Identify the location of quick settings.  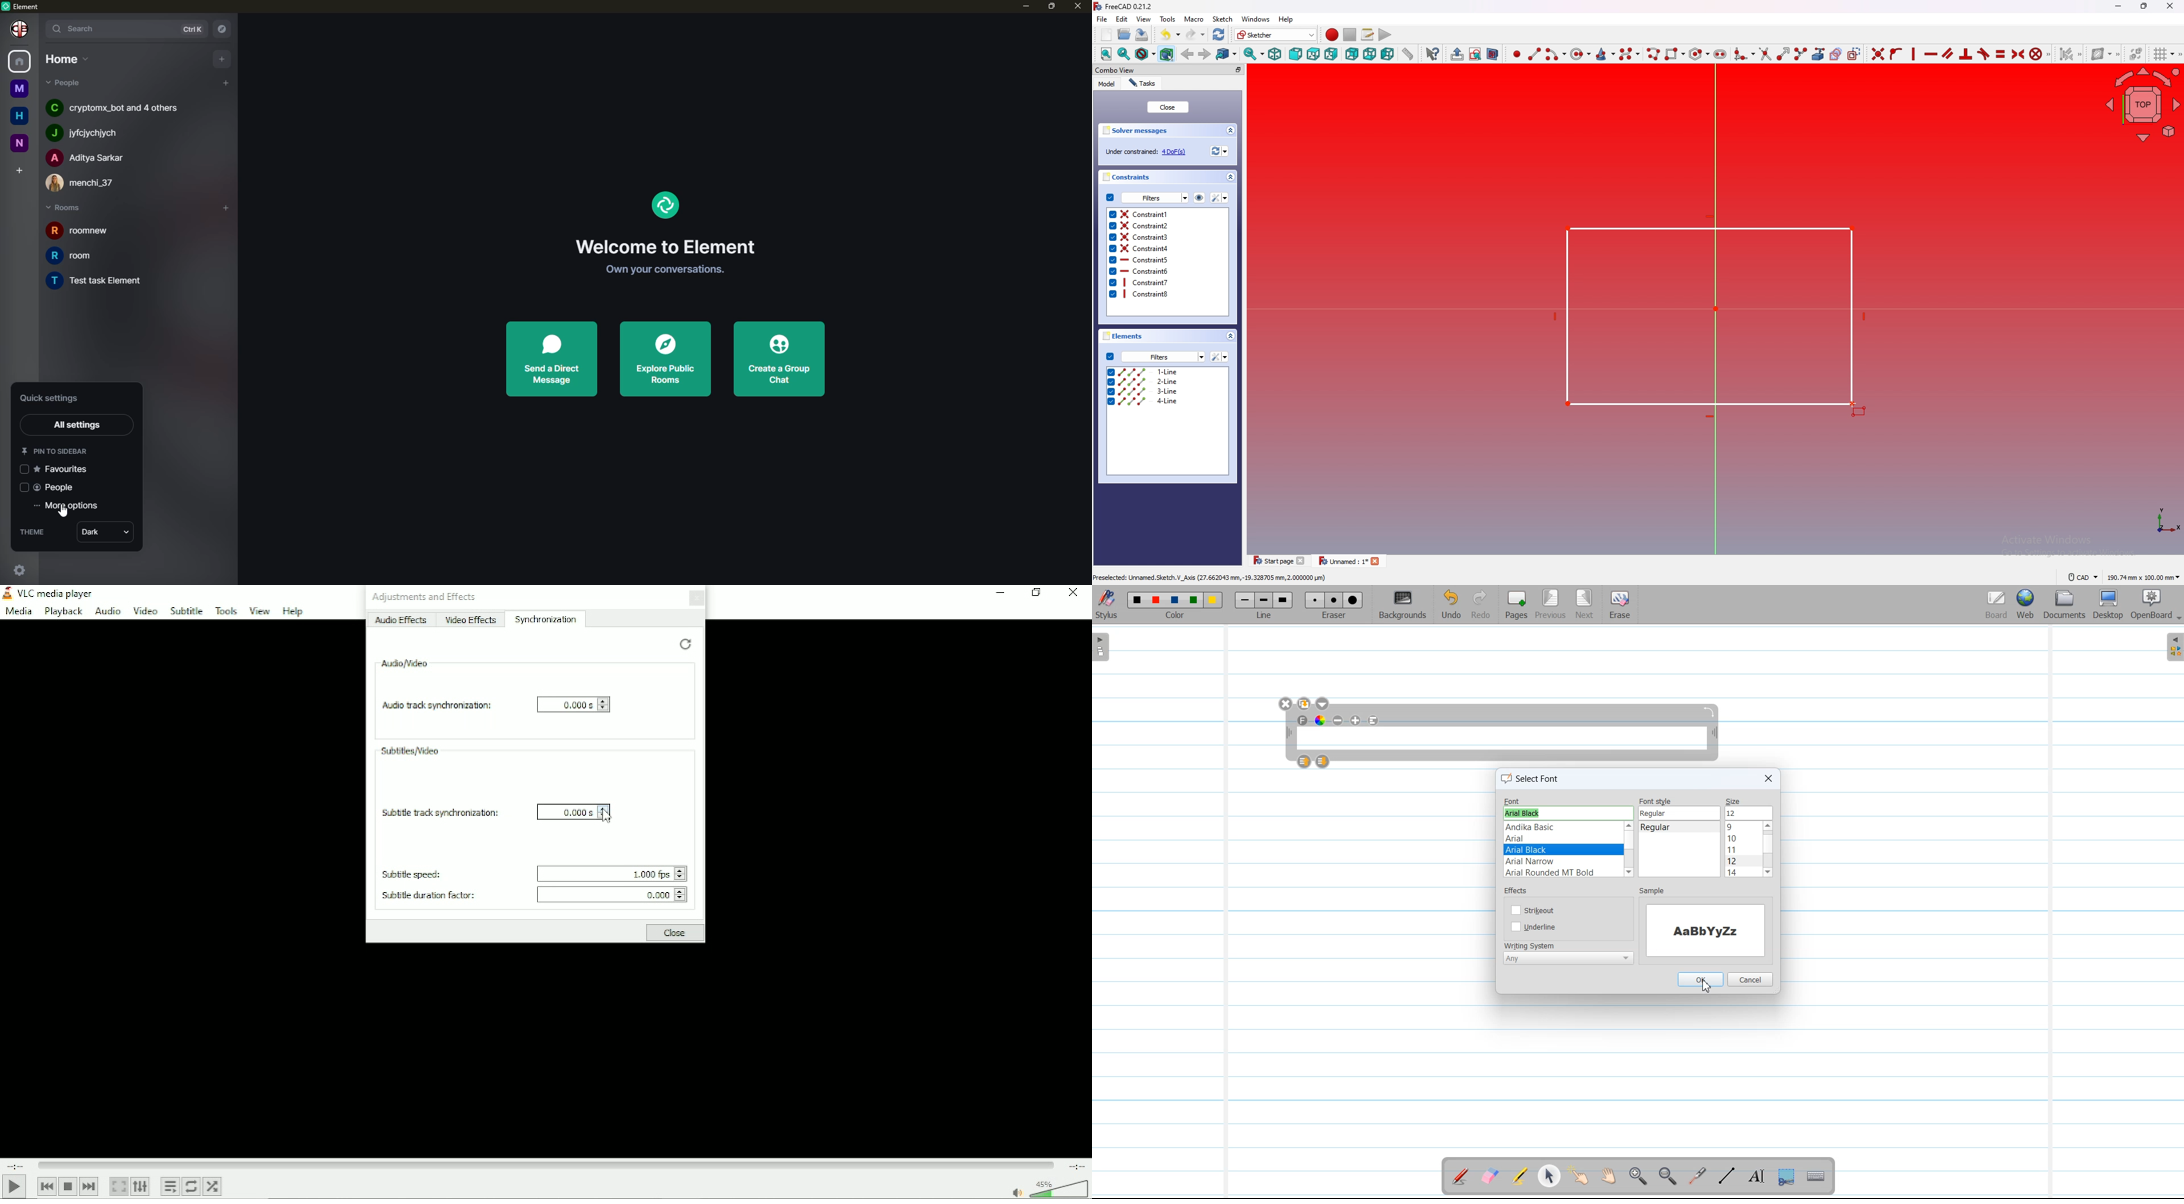
(18, 571).